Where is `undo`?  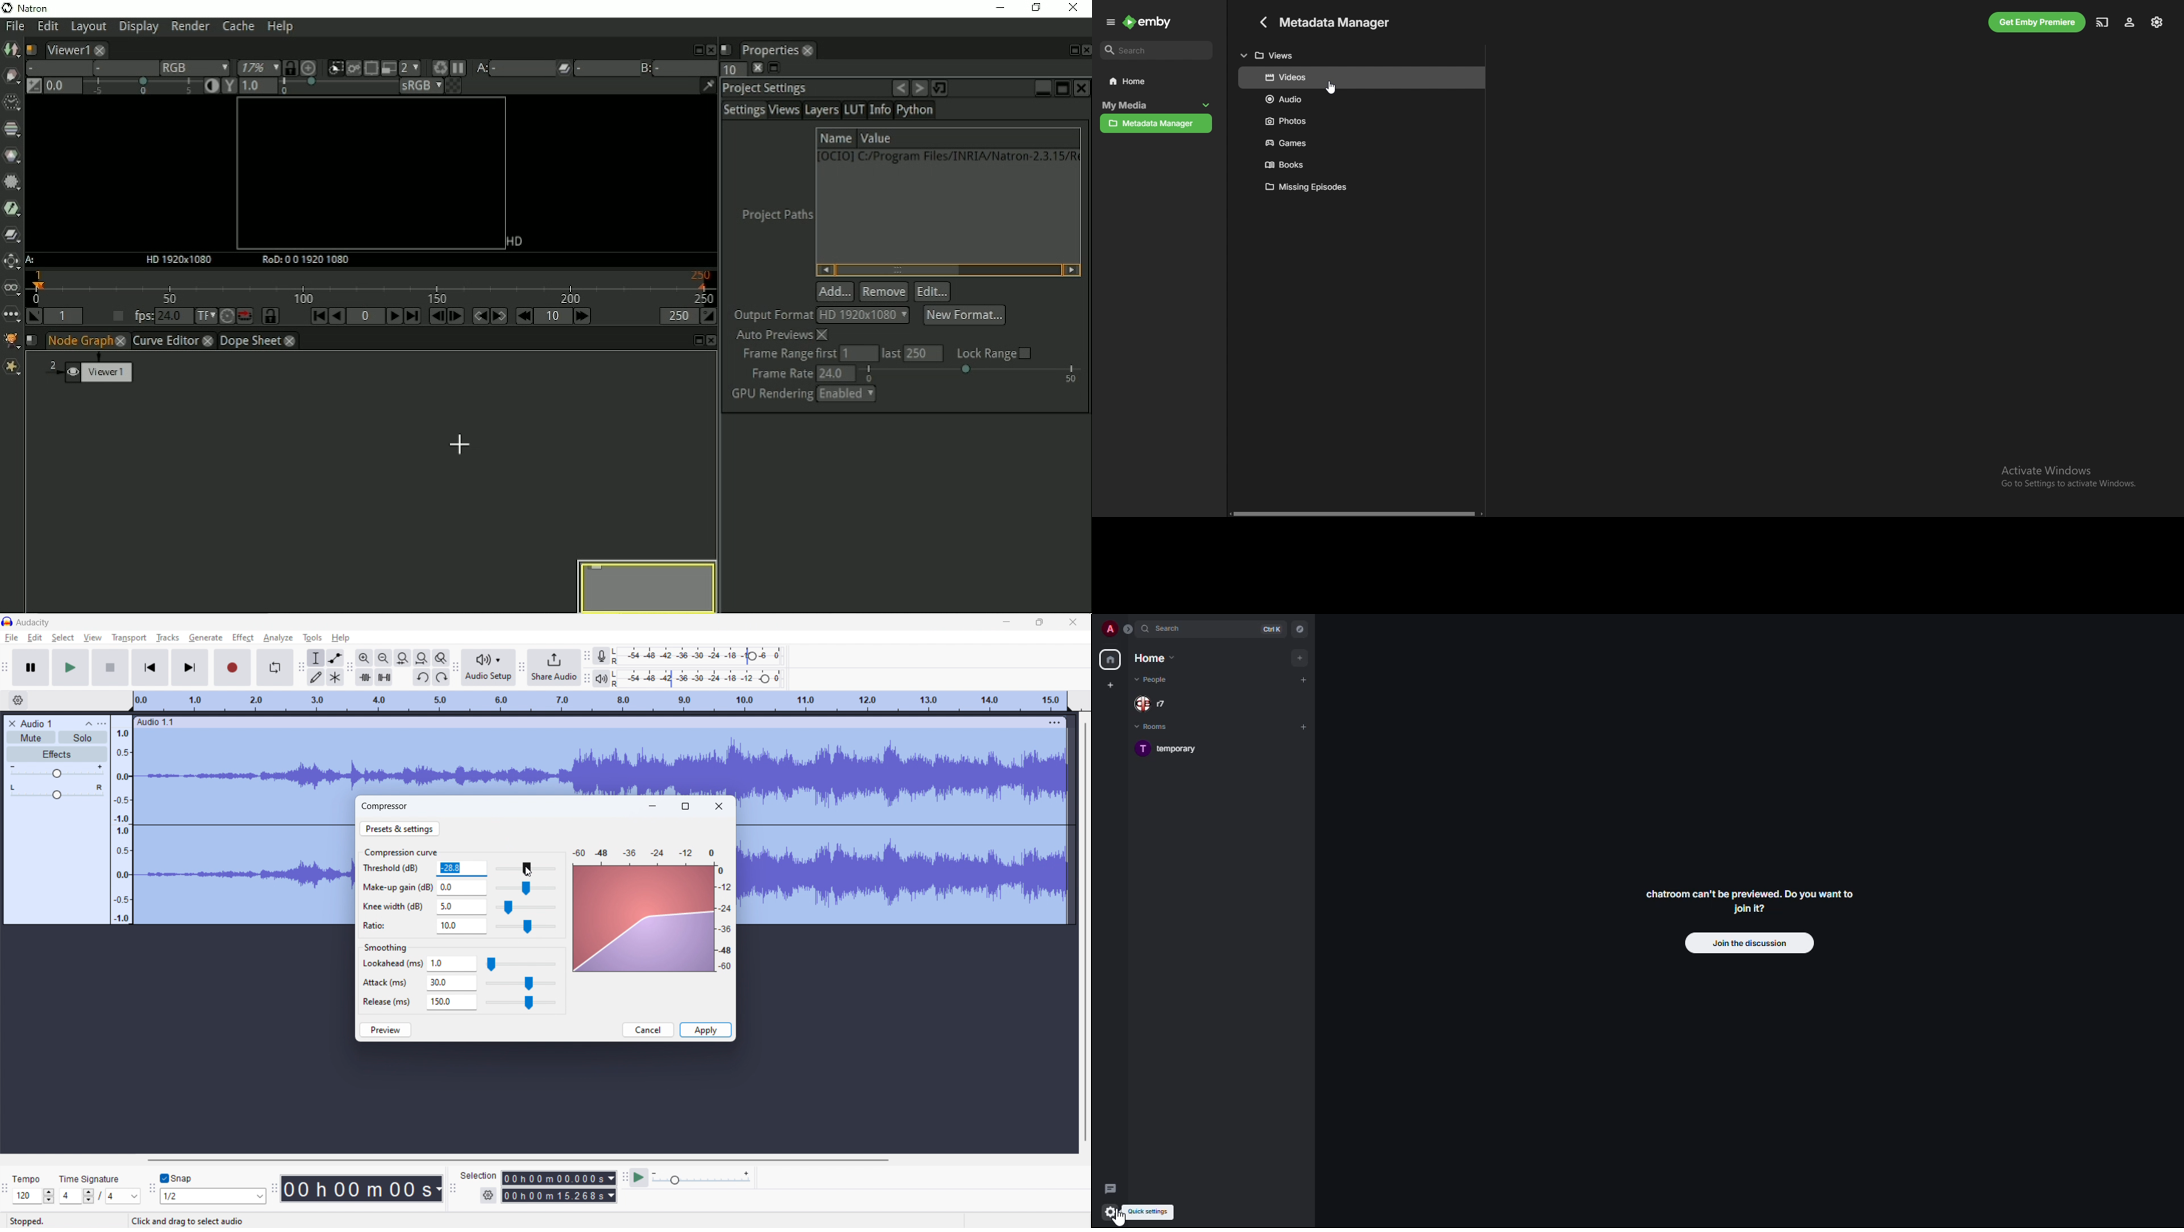
undo is located at coordinates (422, 677).